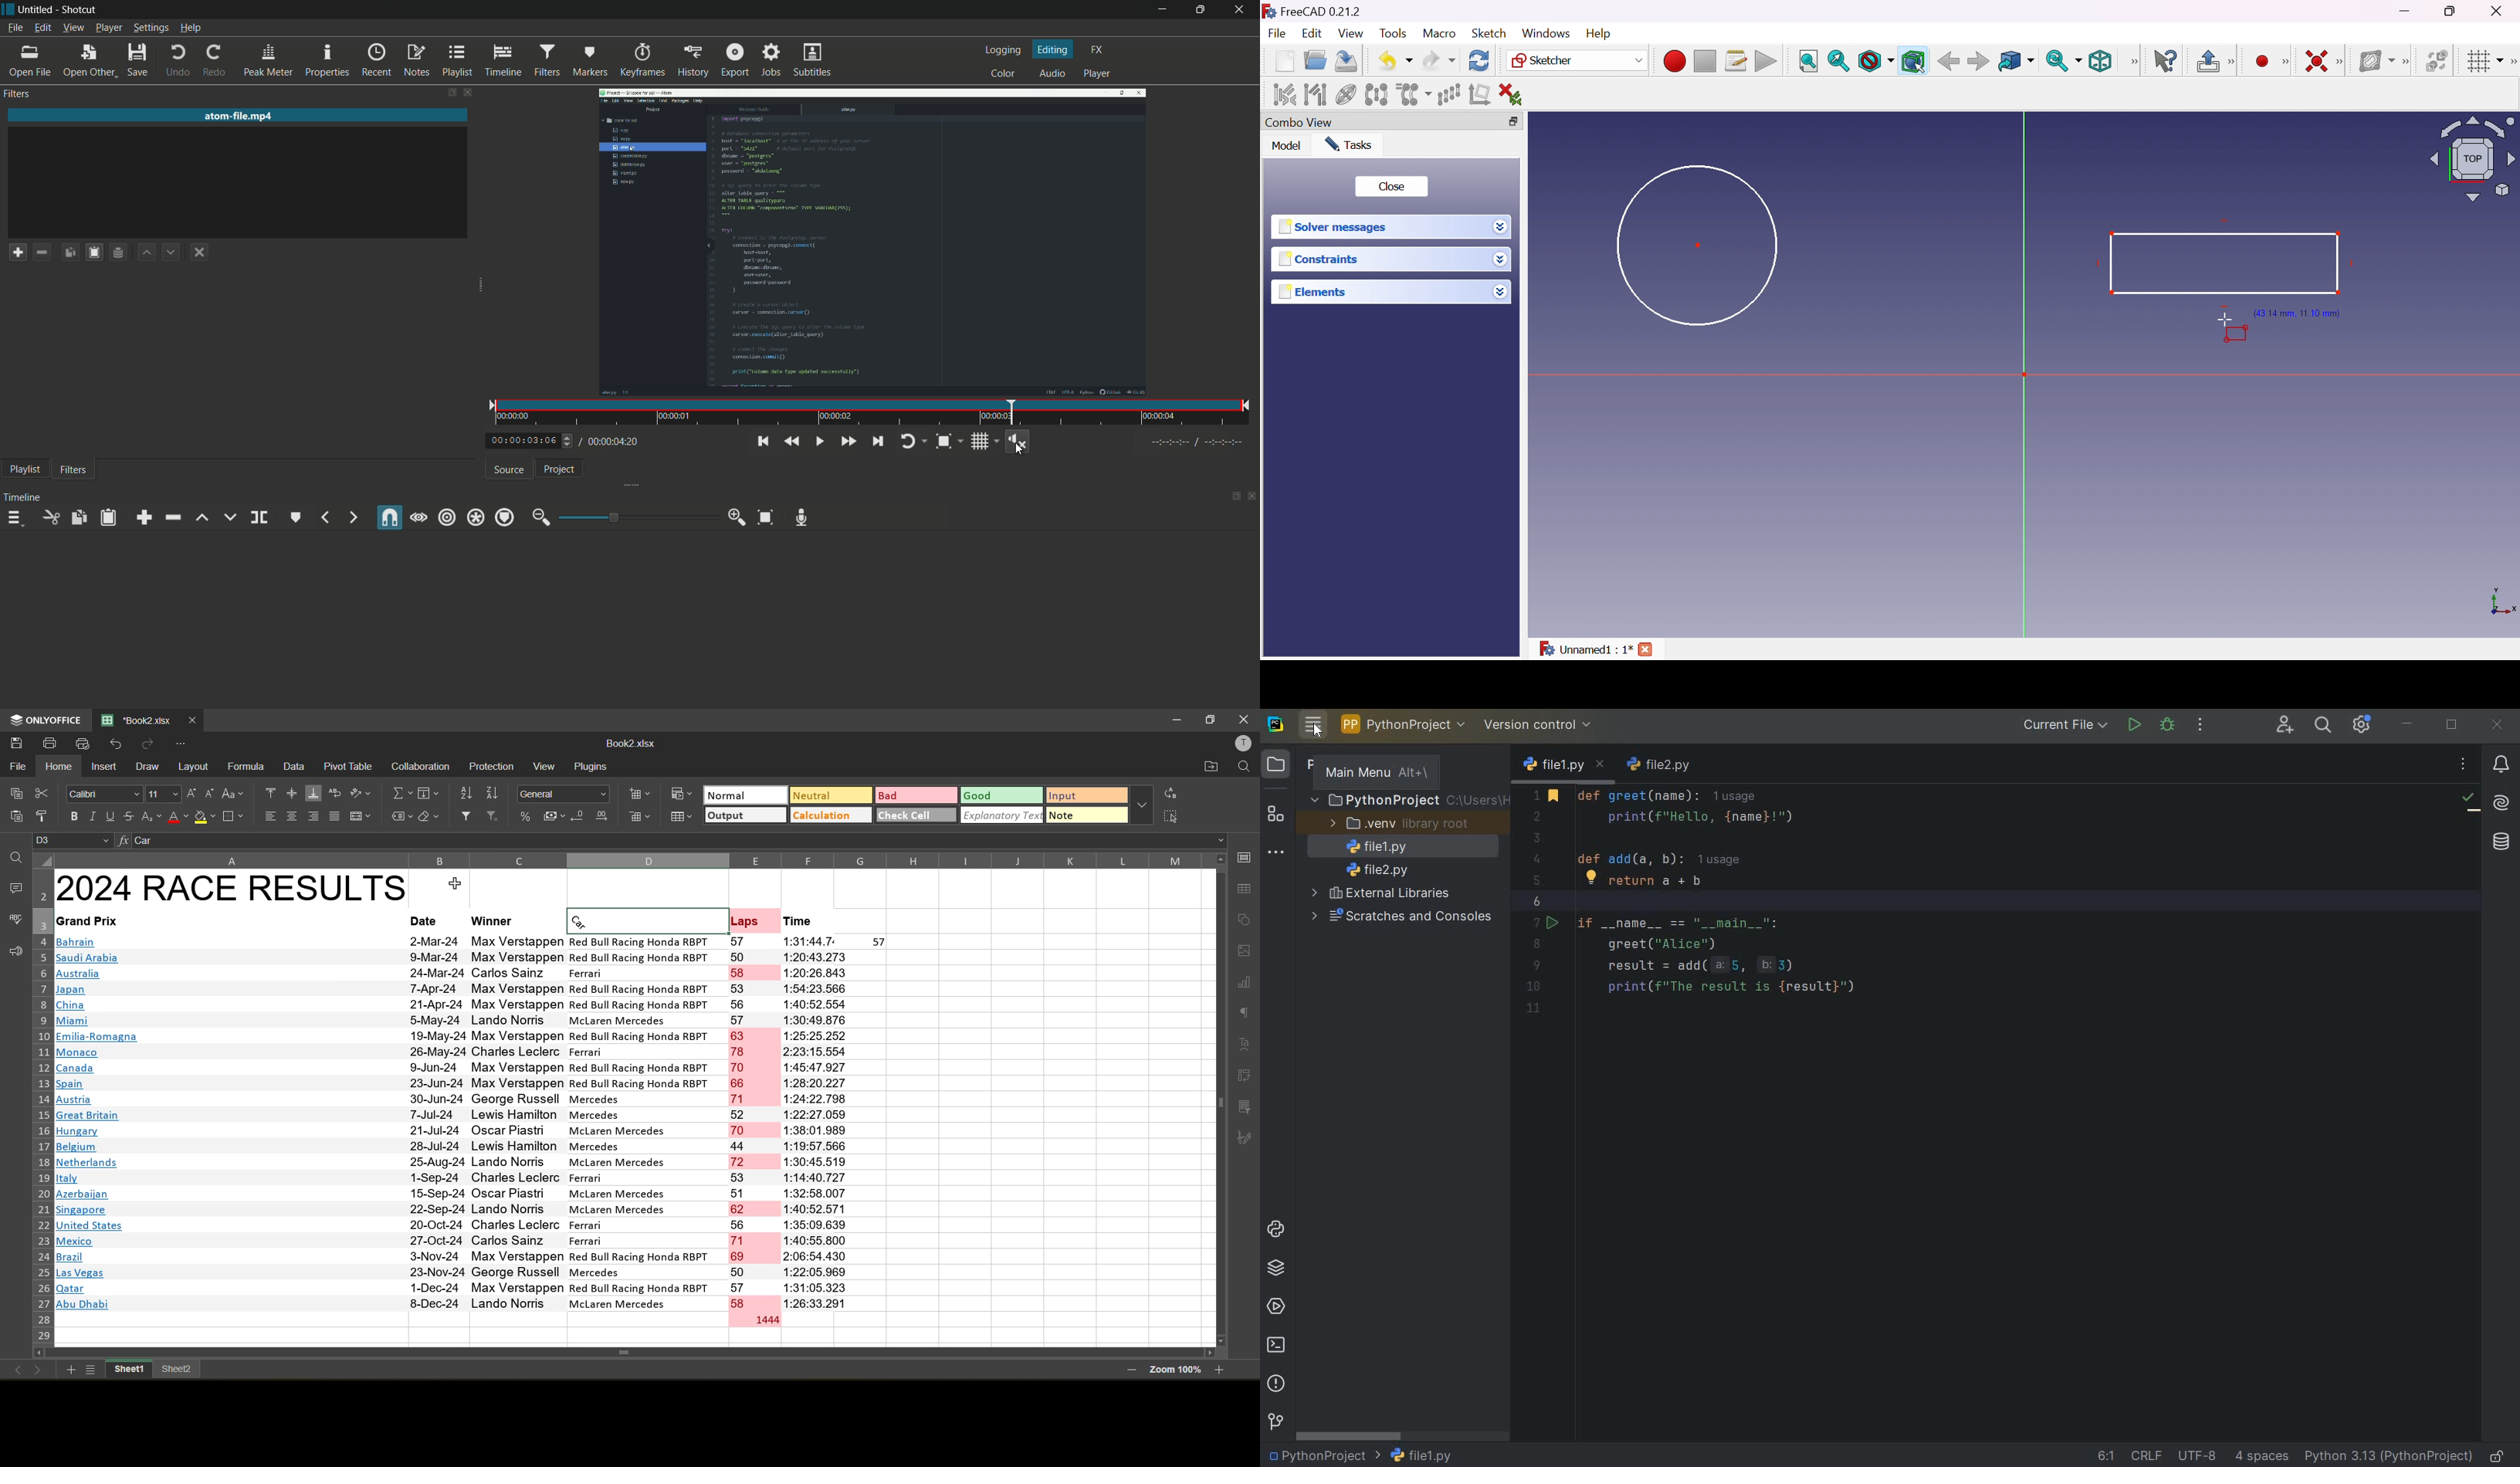 The height and width of the screenshot is (1484, 2520). What do you see at coordinates (105, 793) in the screenshot?
I see `font style` at bounding box center [105, 793].